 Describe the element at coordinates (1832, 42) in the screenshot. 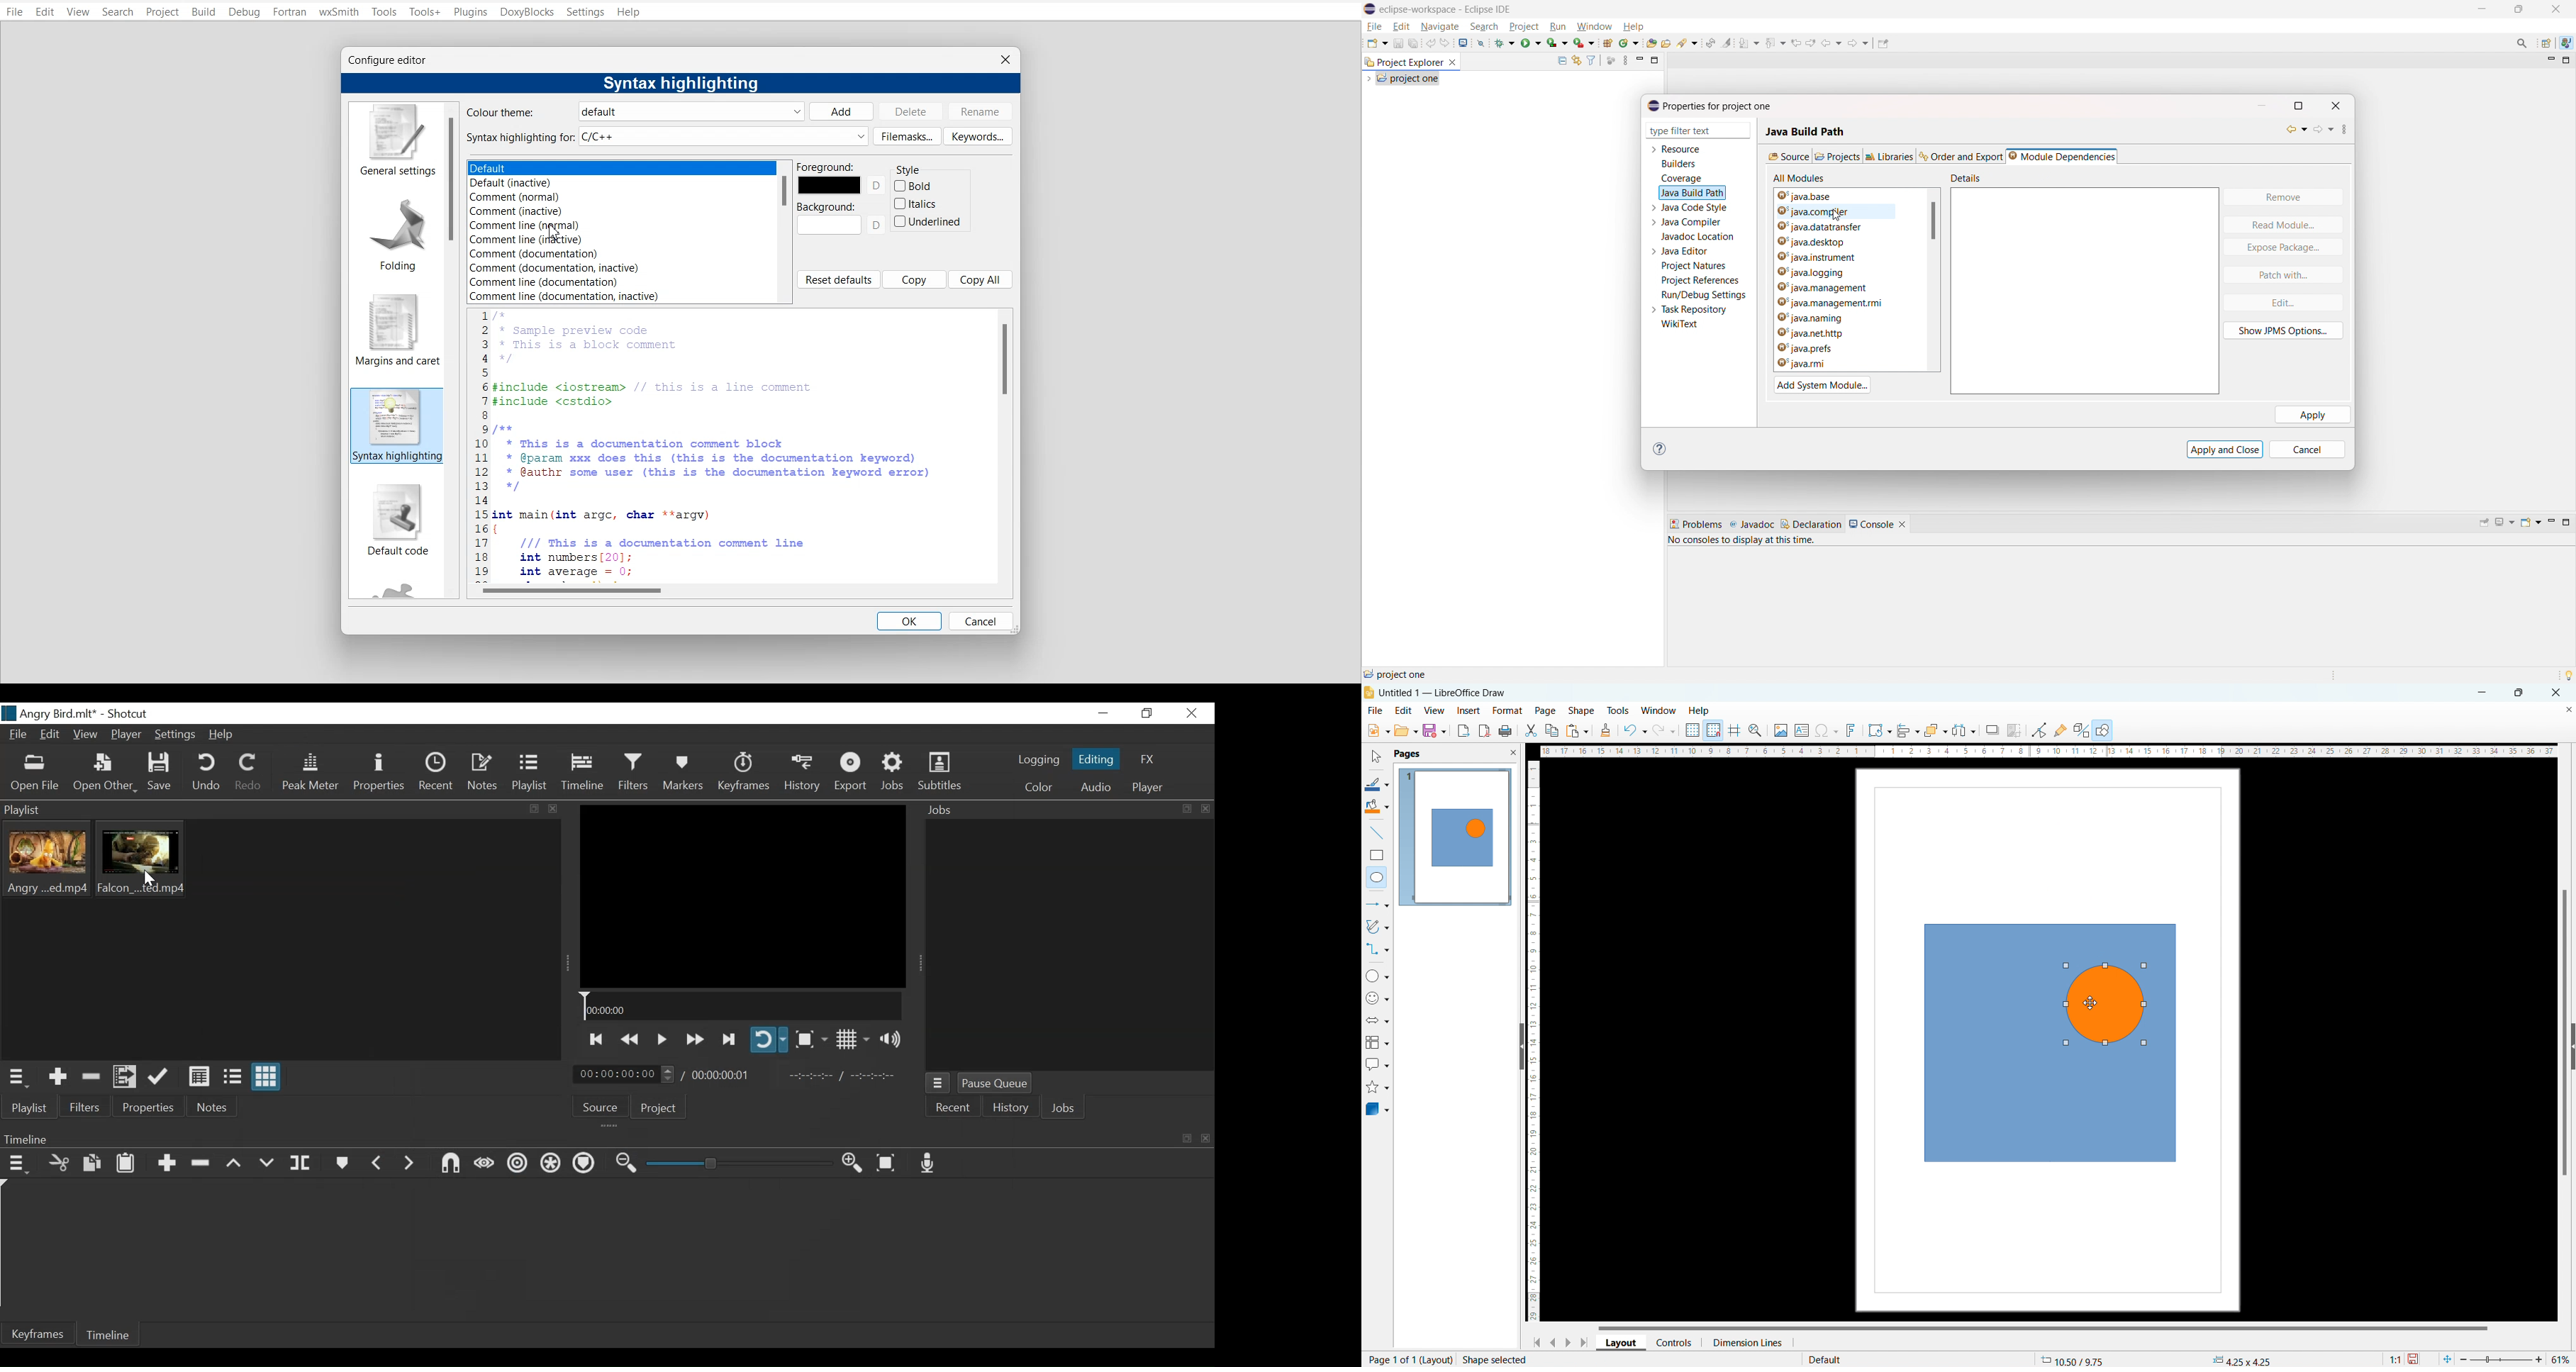

I see `back` at that location.